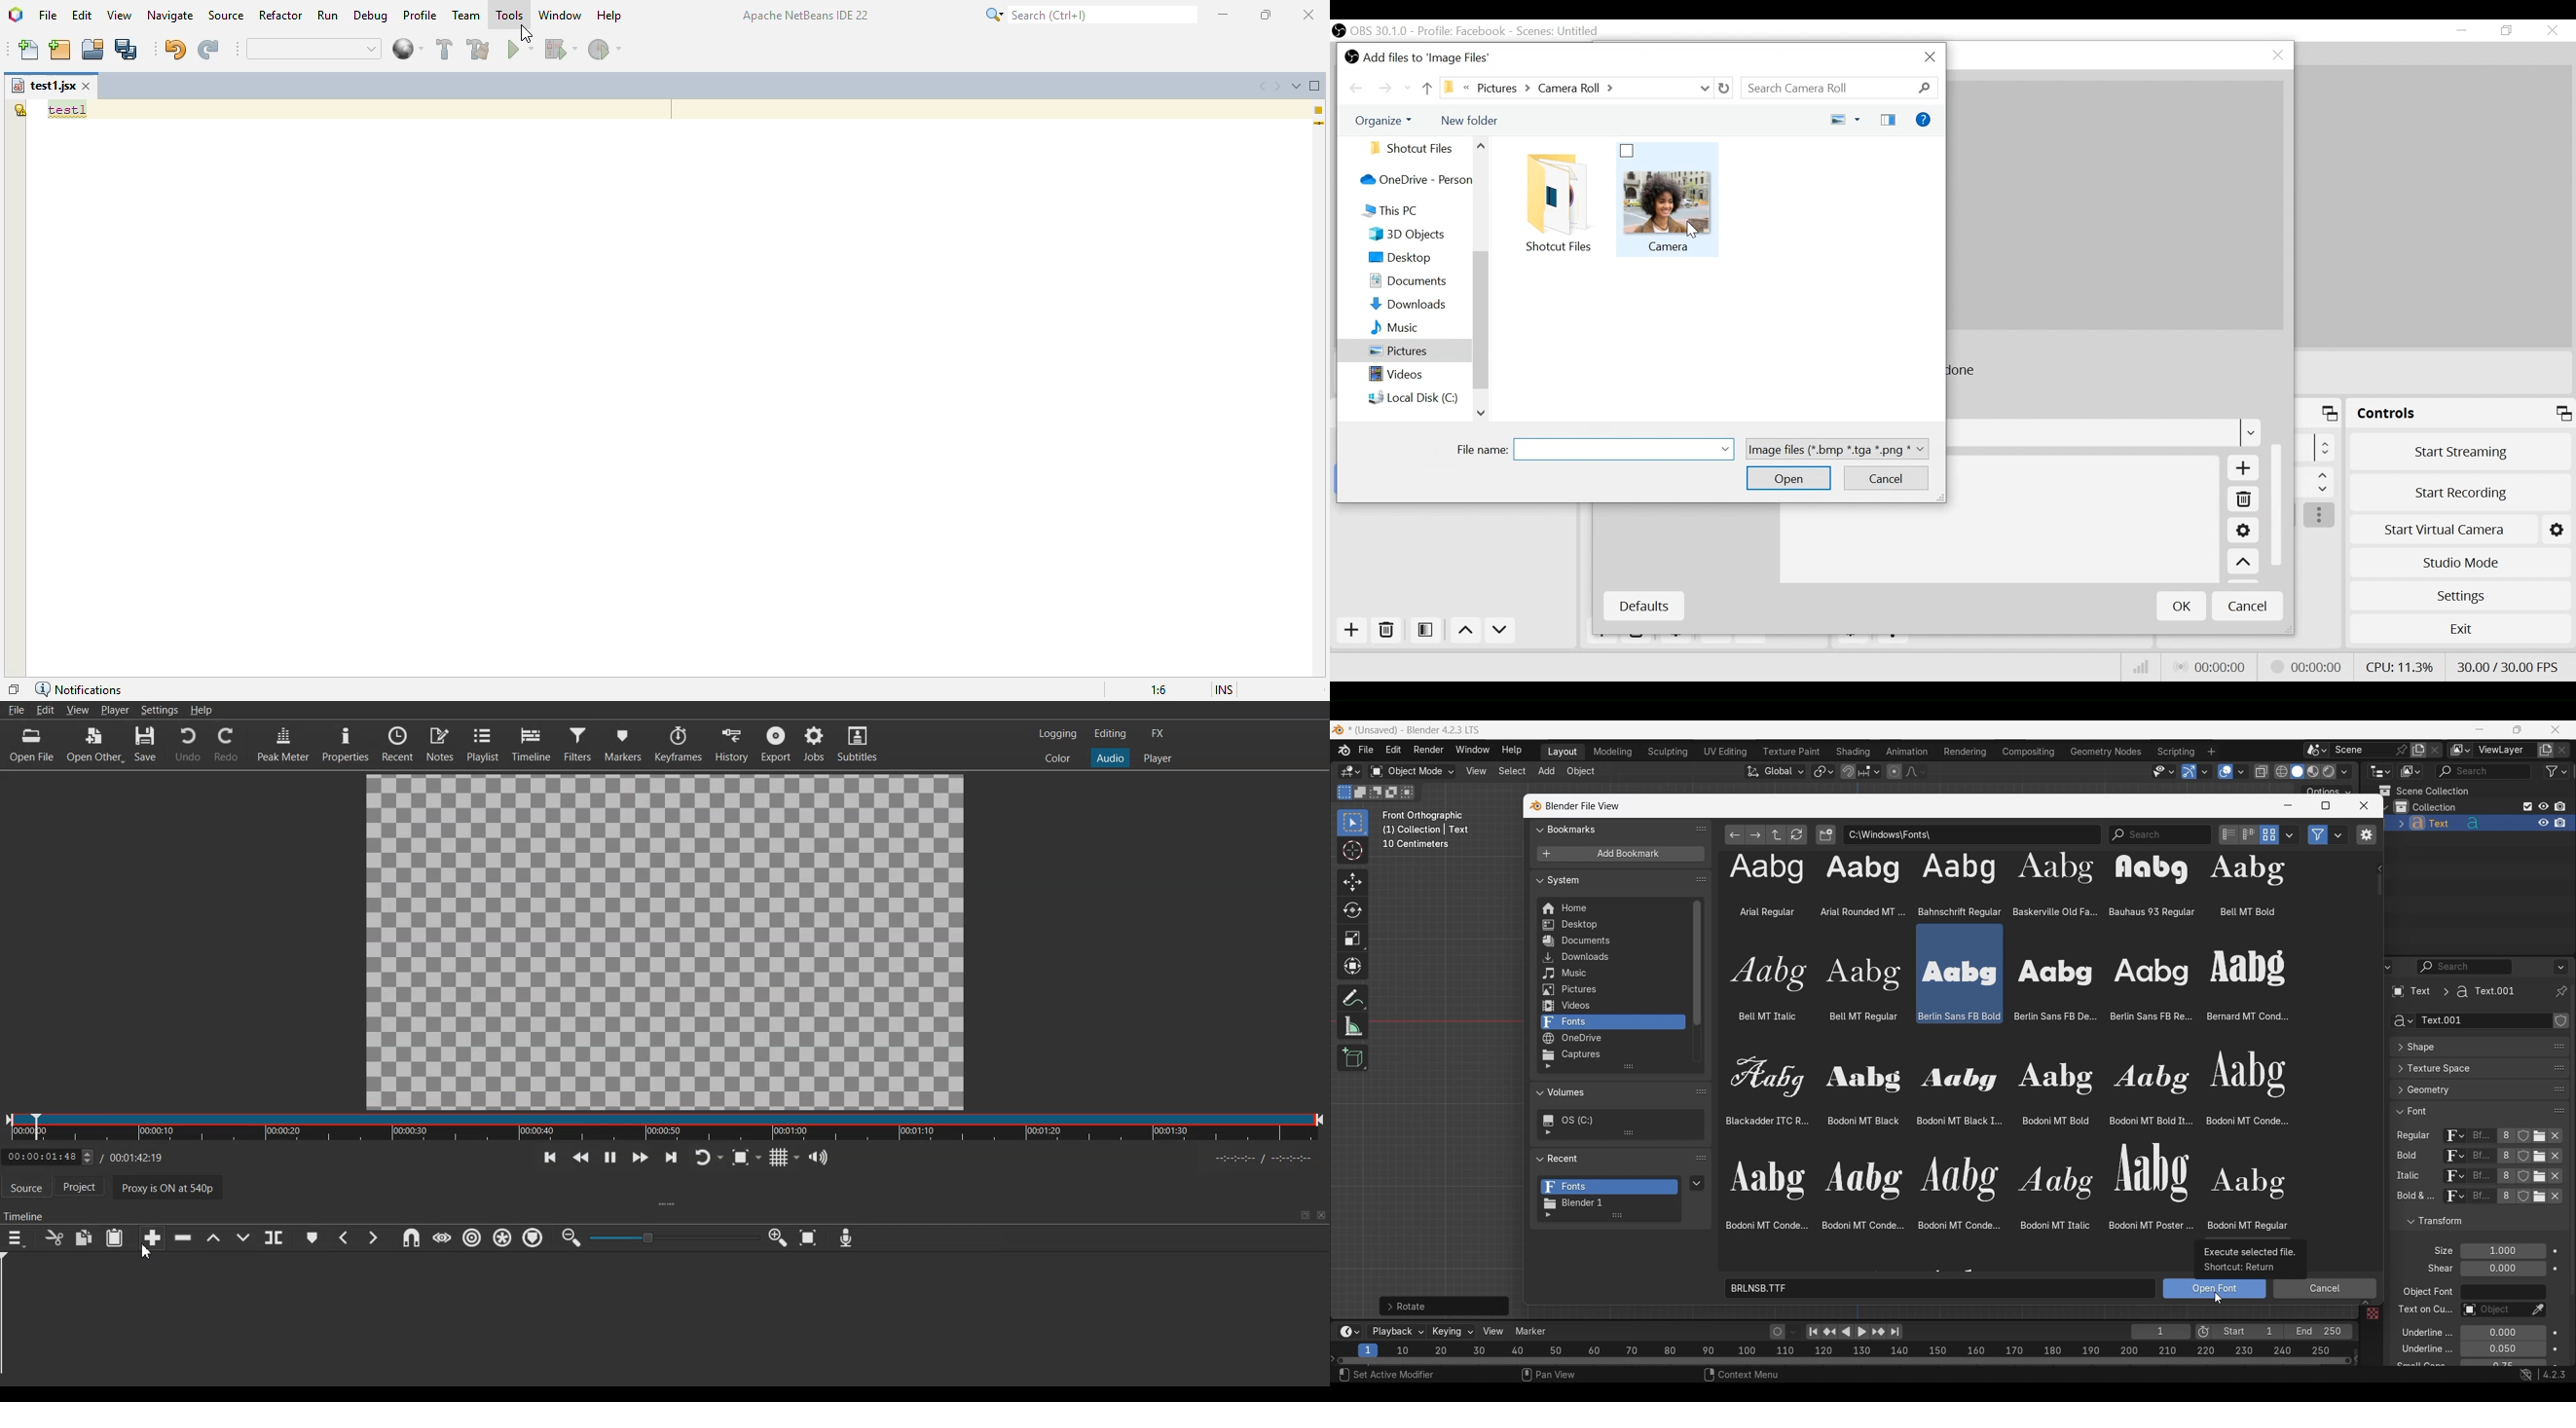 This screenshot has height=1428, width=2576. I want to click on object font, so click(2427, 1294).